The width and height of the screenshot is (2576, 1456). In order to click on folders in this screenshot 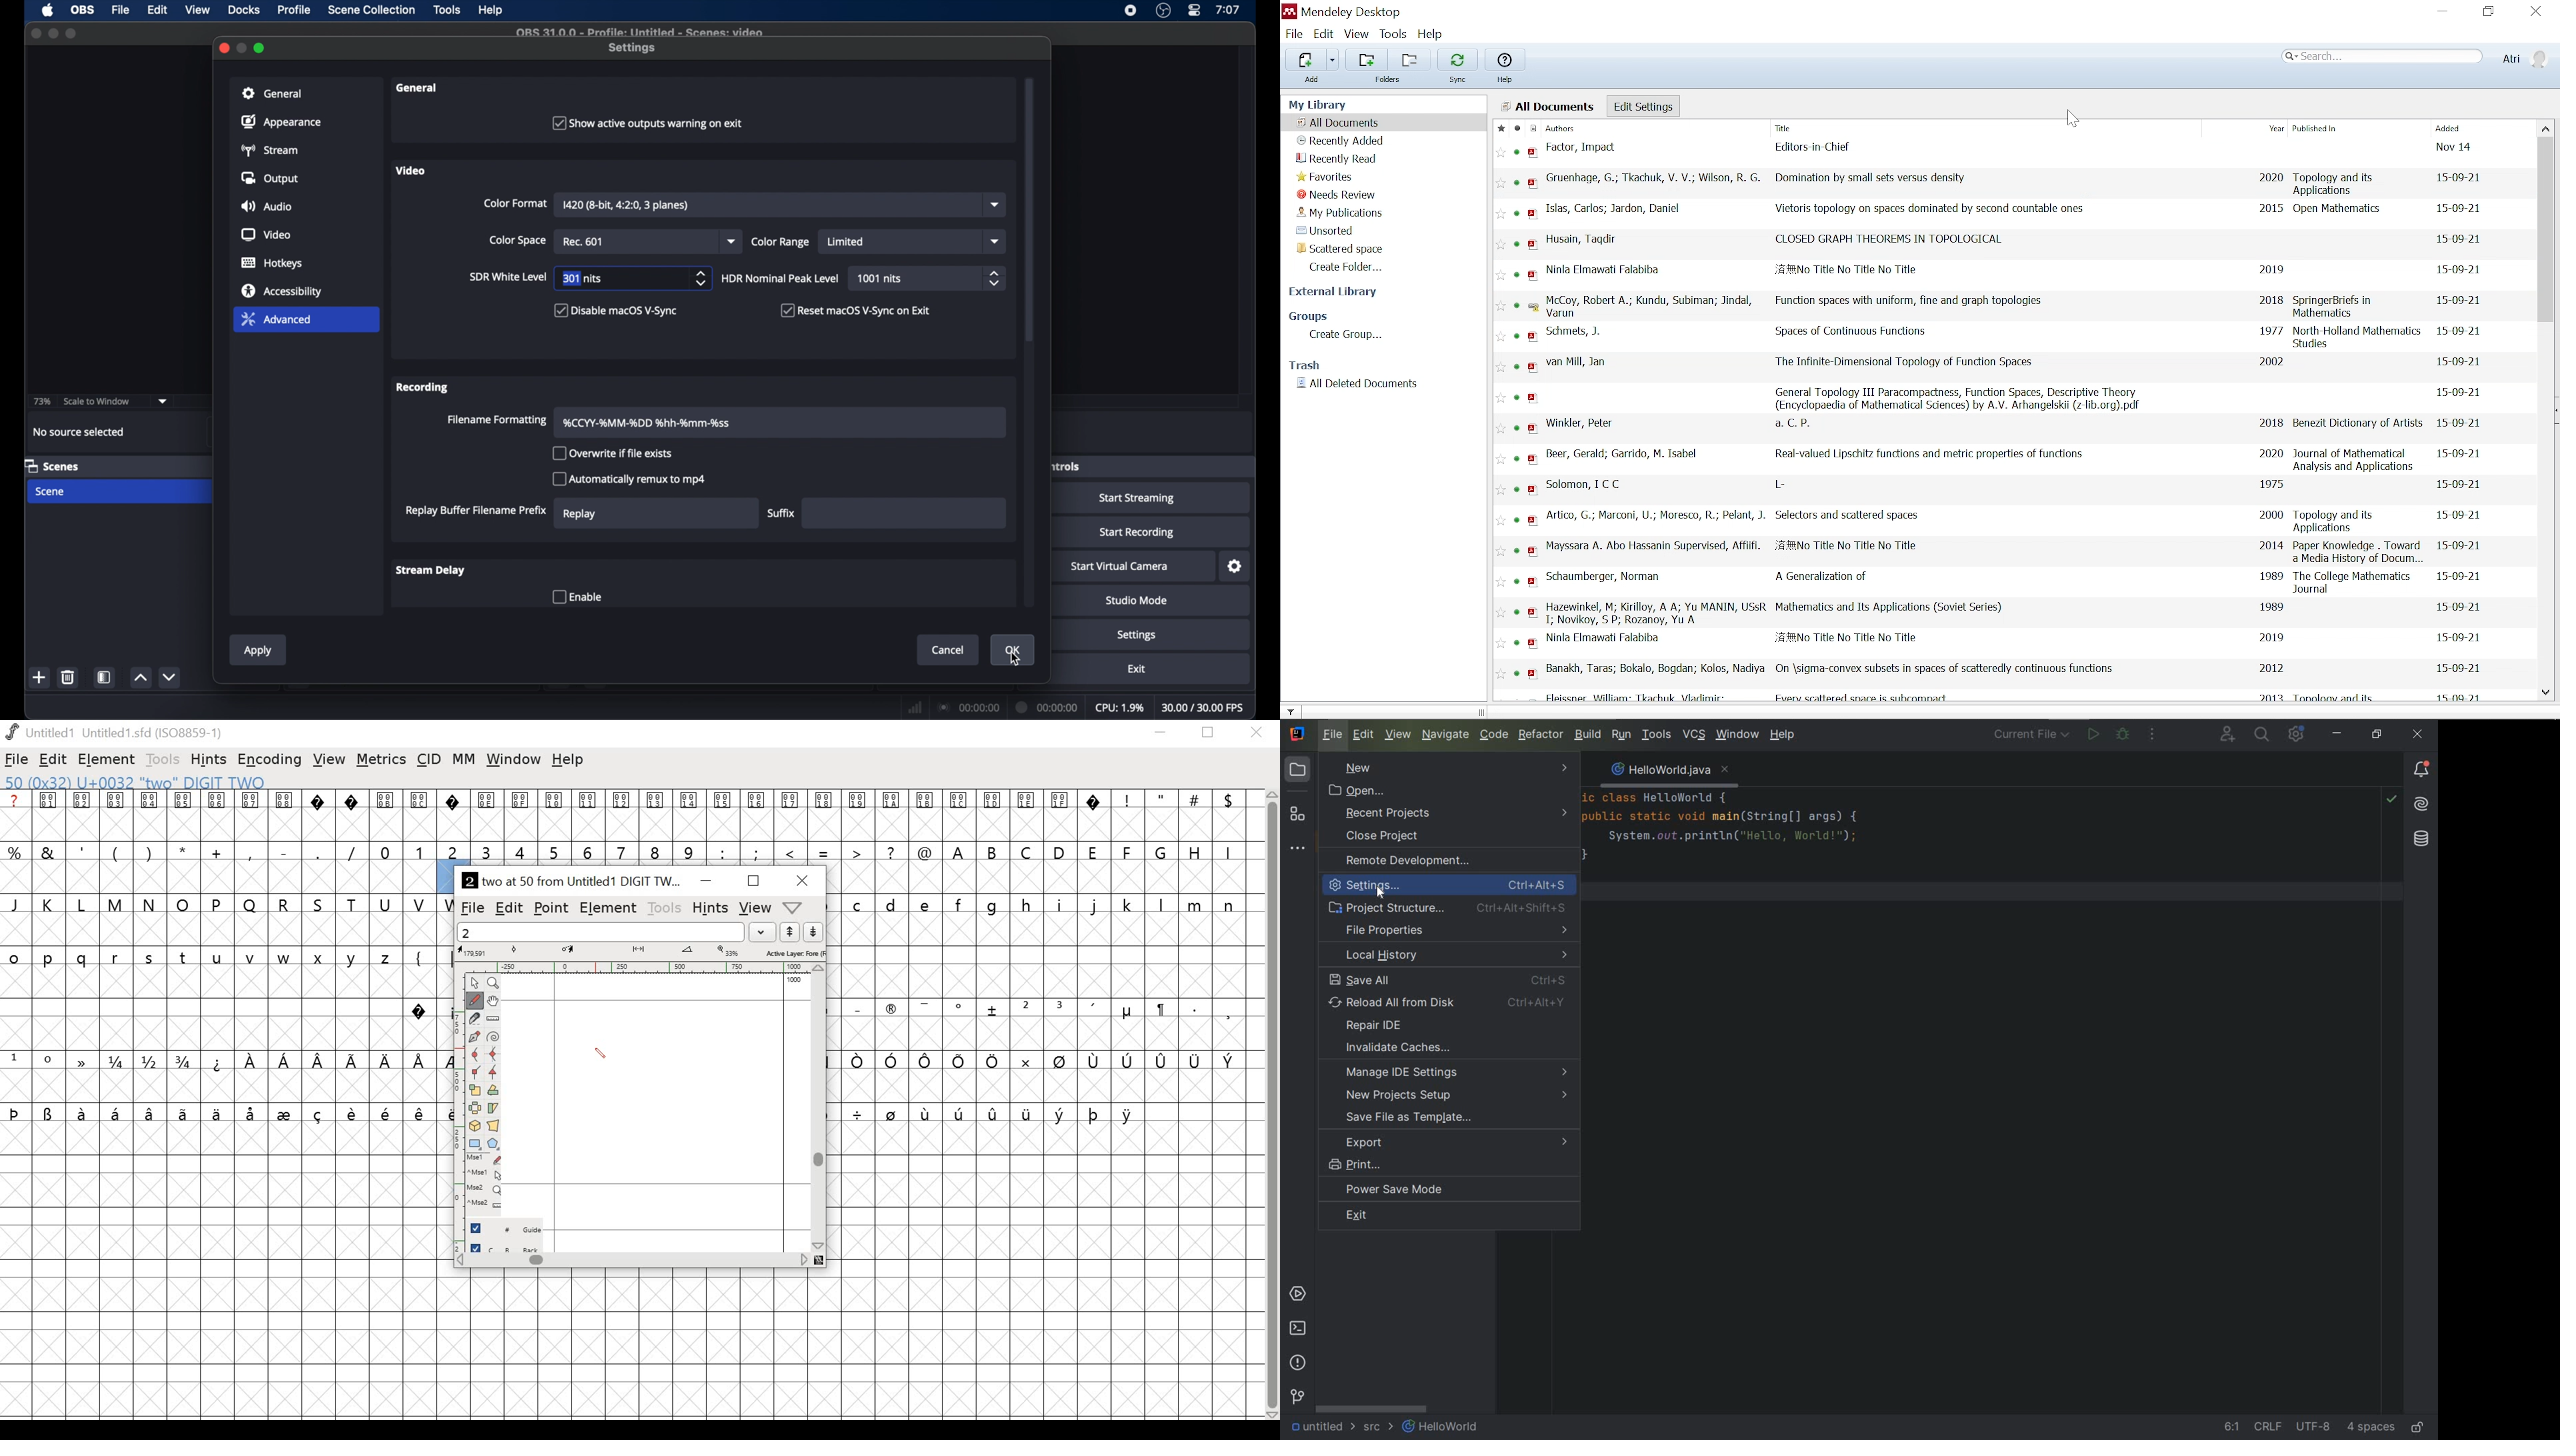, I will do `click(1390, 82)`.